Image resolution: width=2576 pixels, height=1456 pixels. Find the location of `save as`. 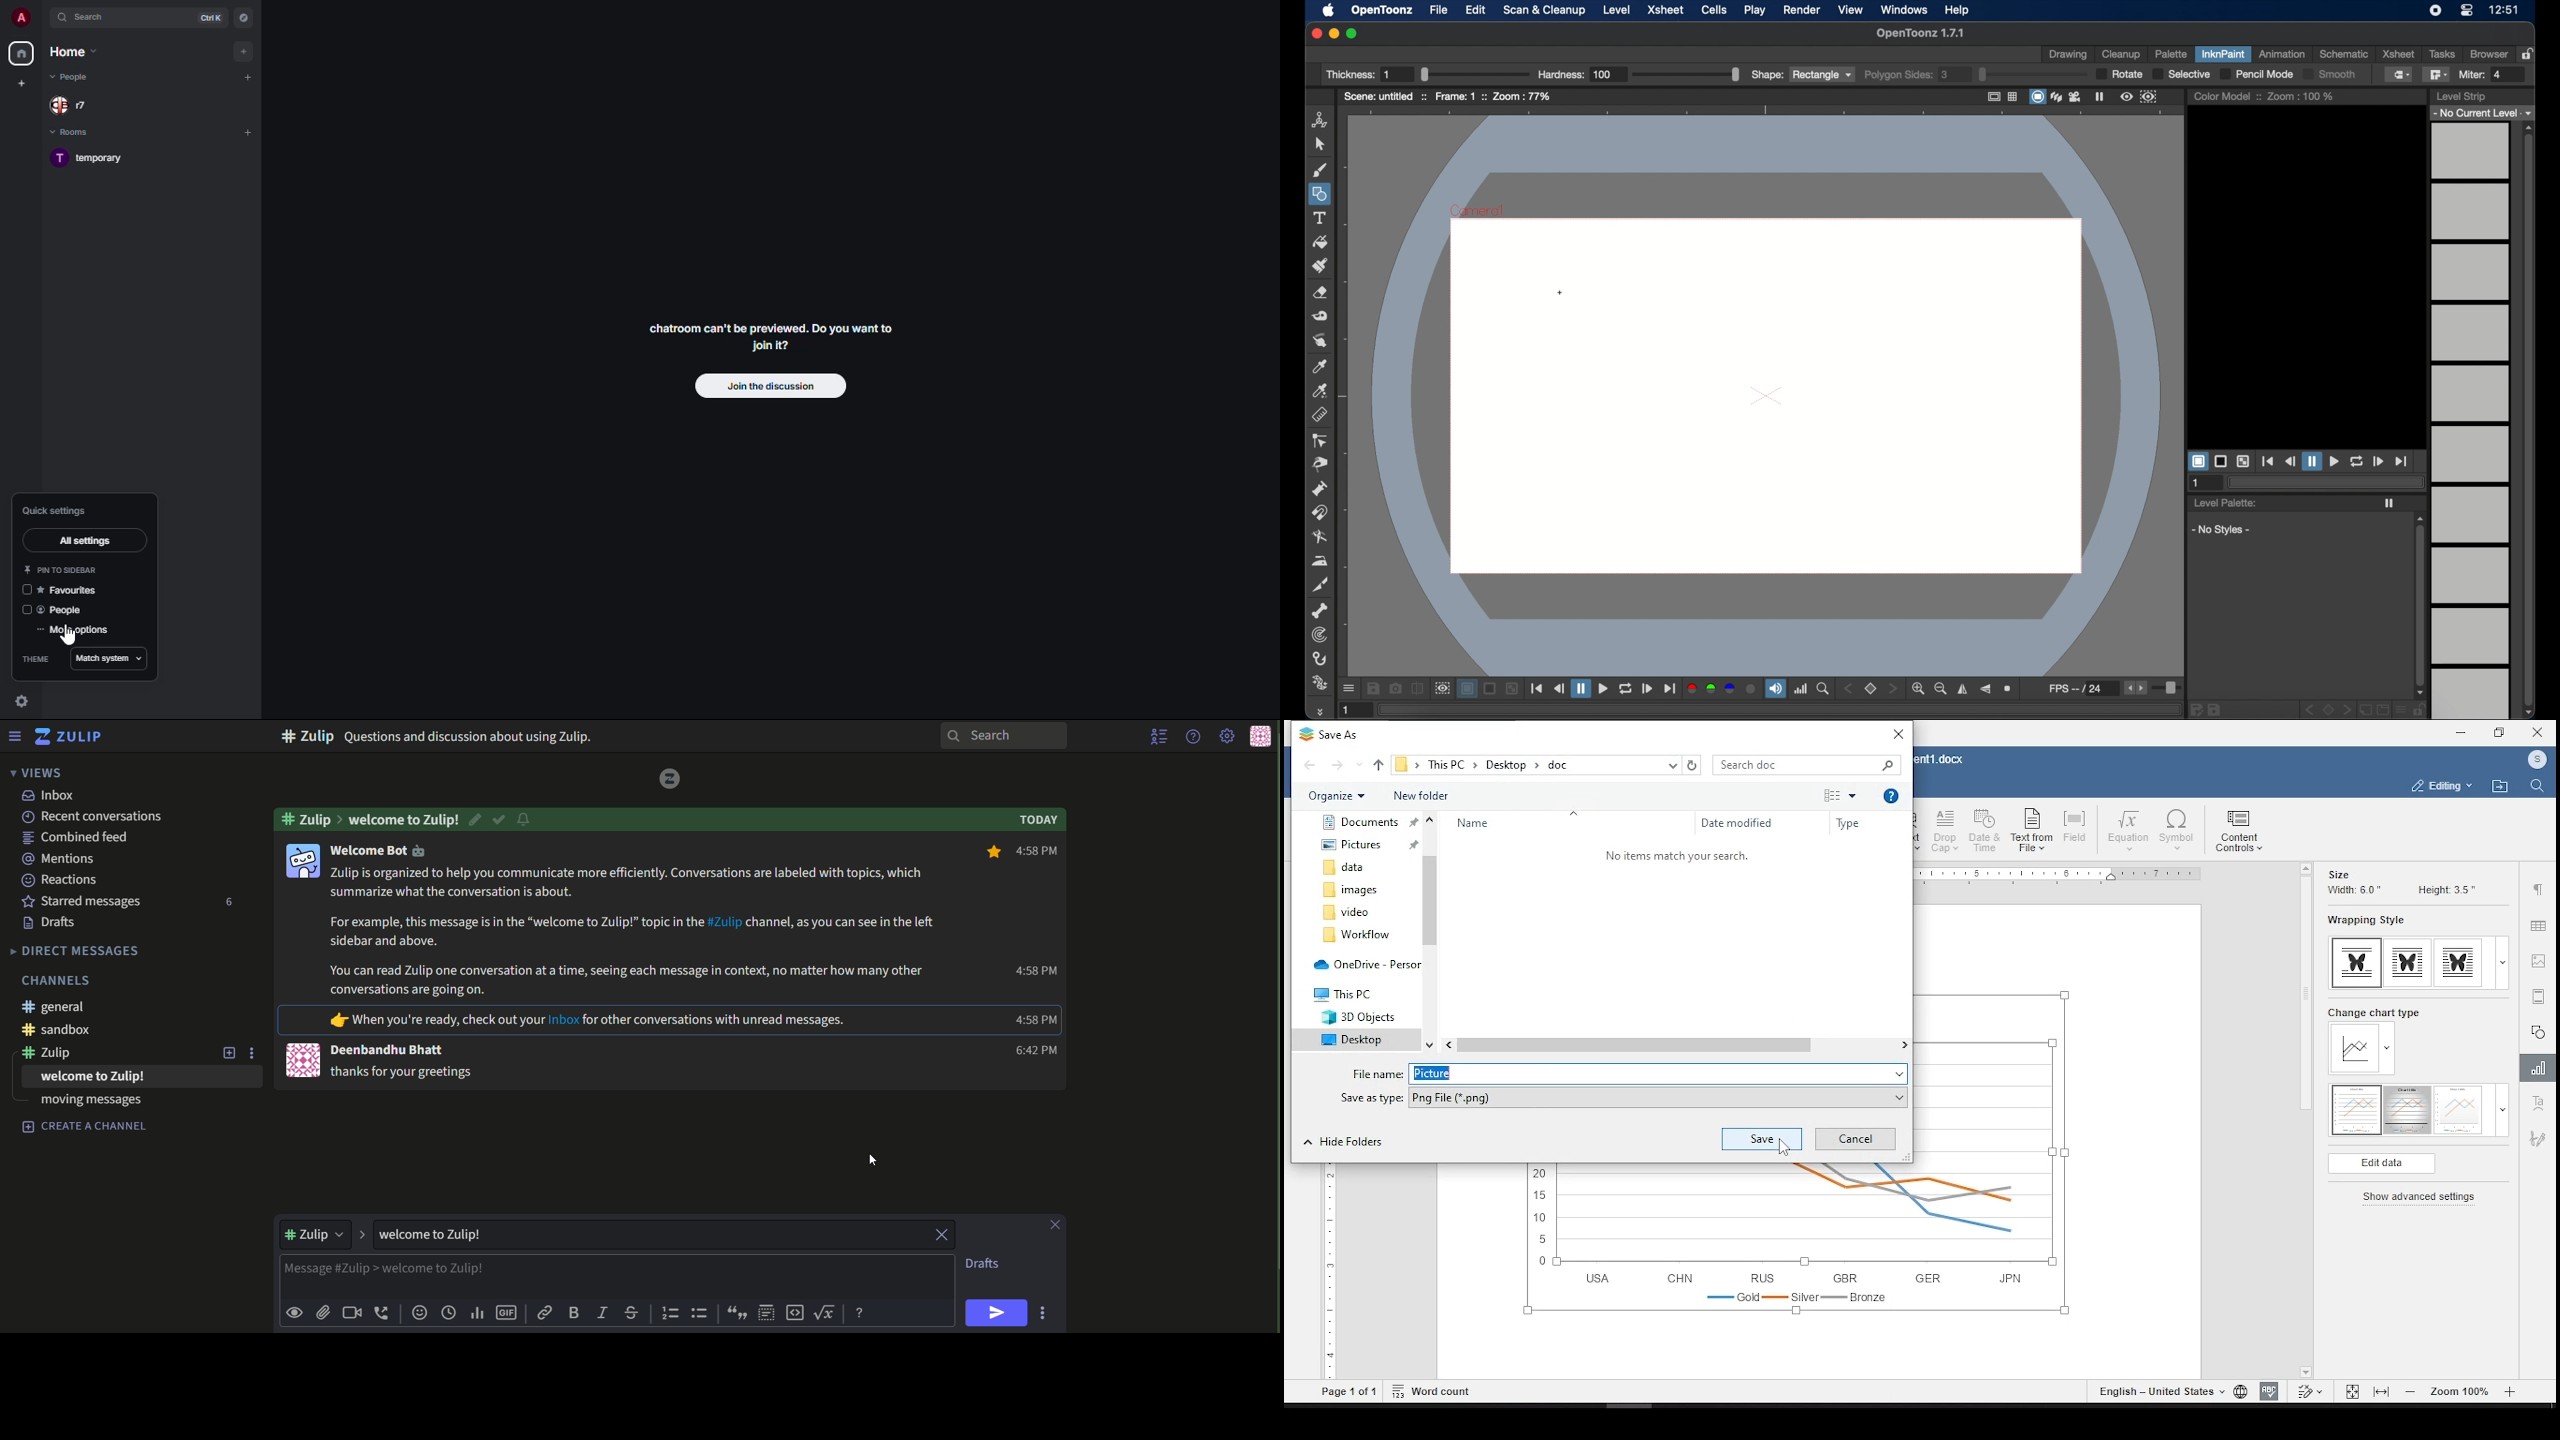

save as is located at coordinates (1330, 734).